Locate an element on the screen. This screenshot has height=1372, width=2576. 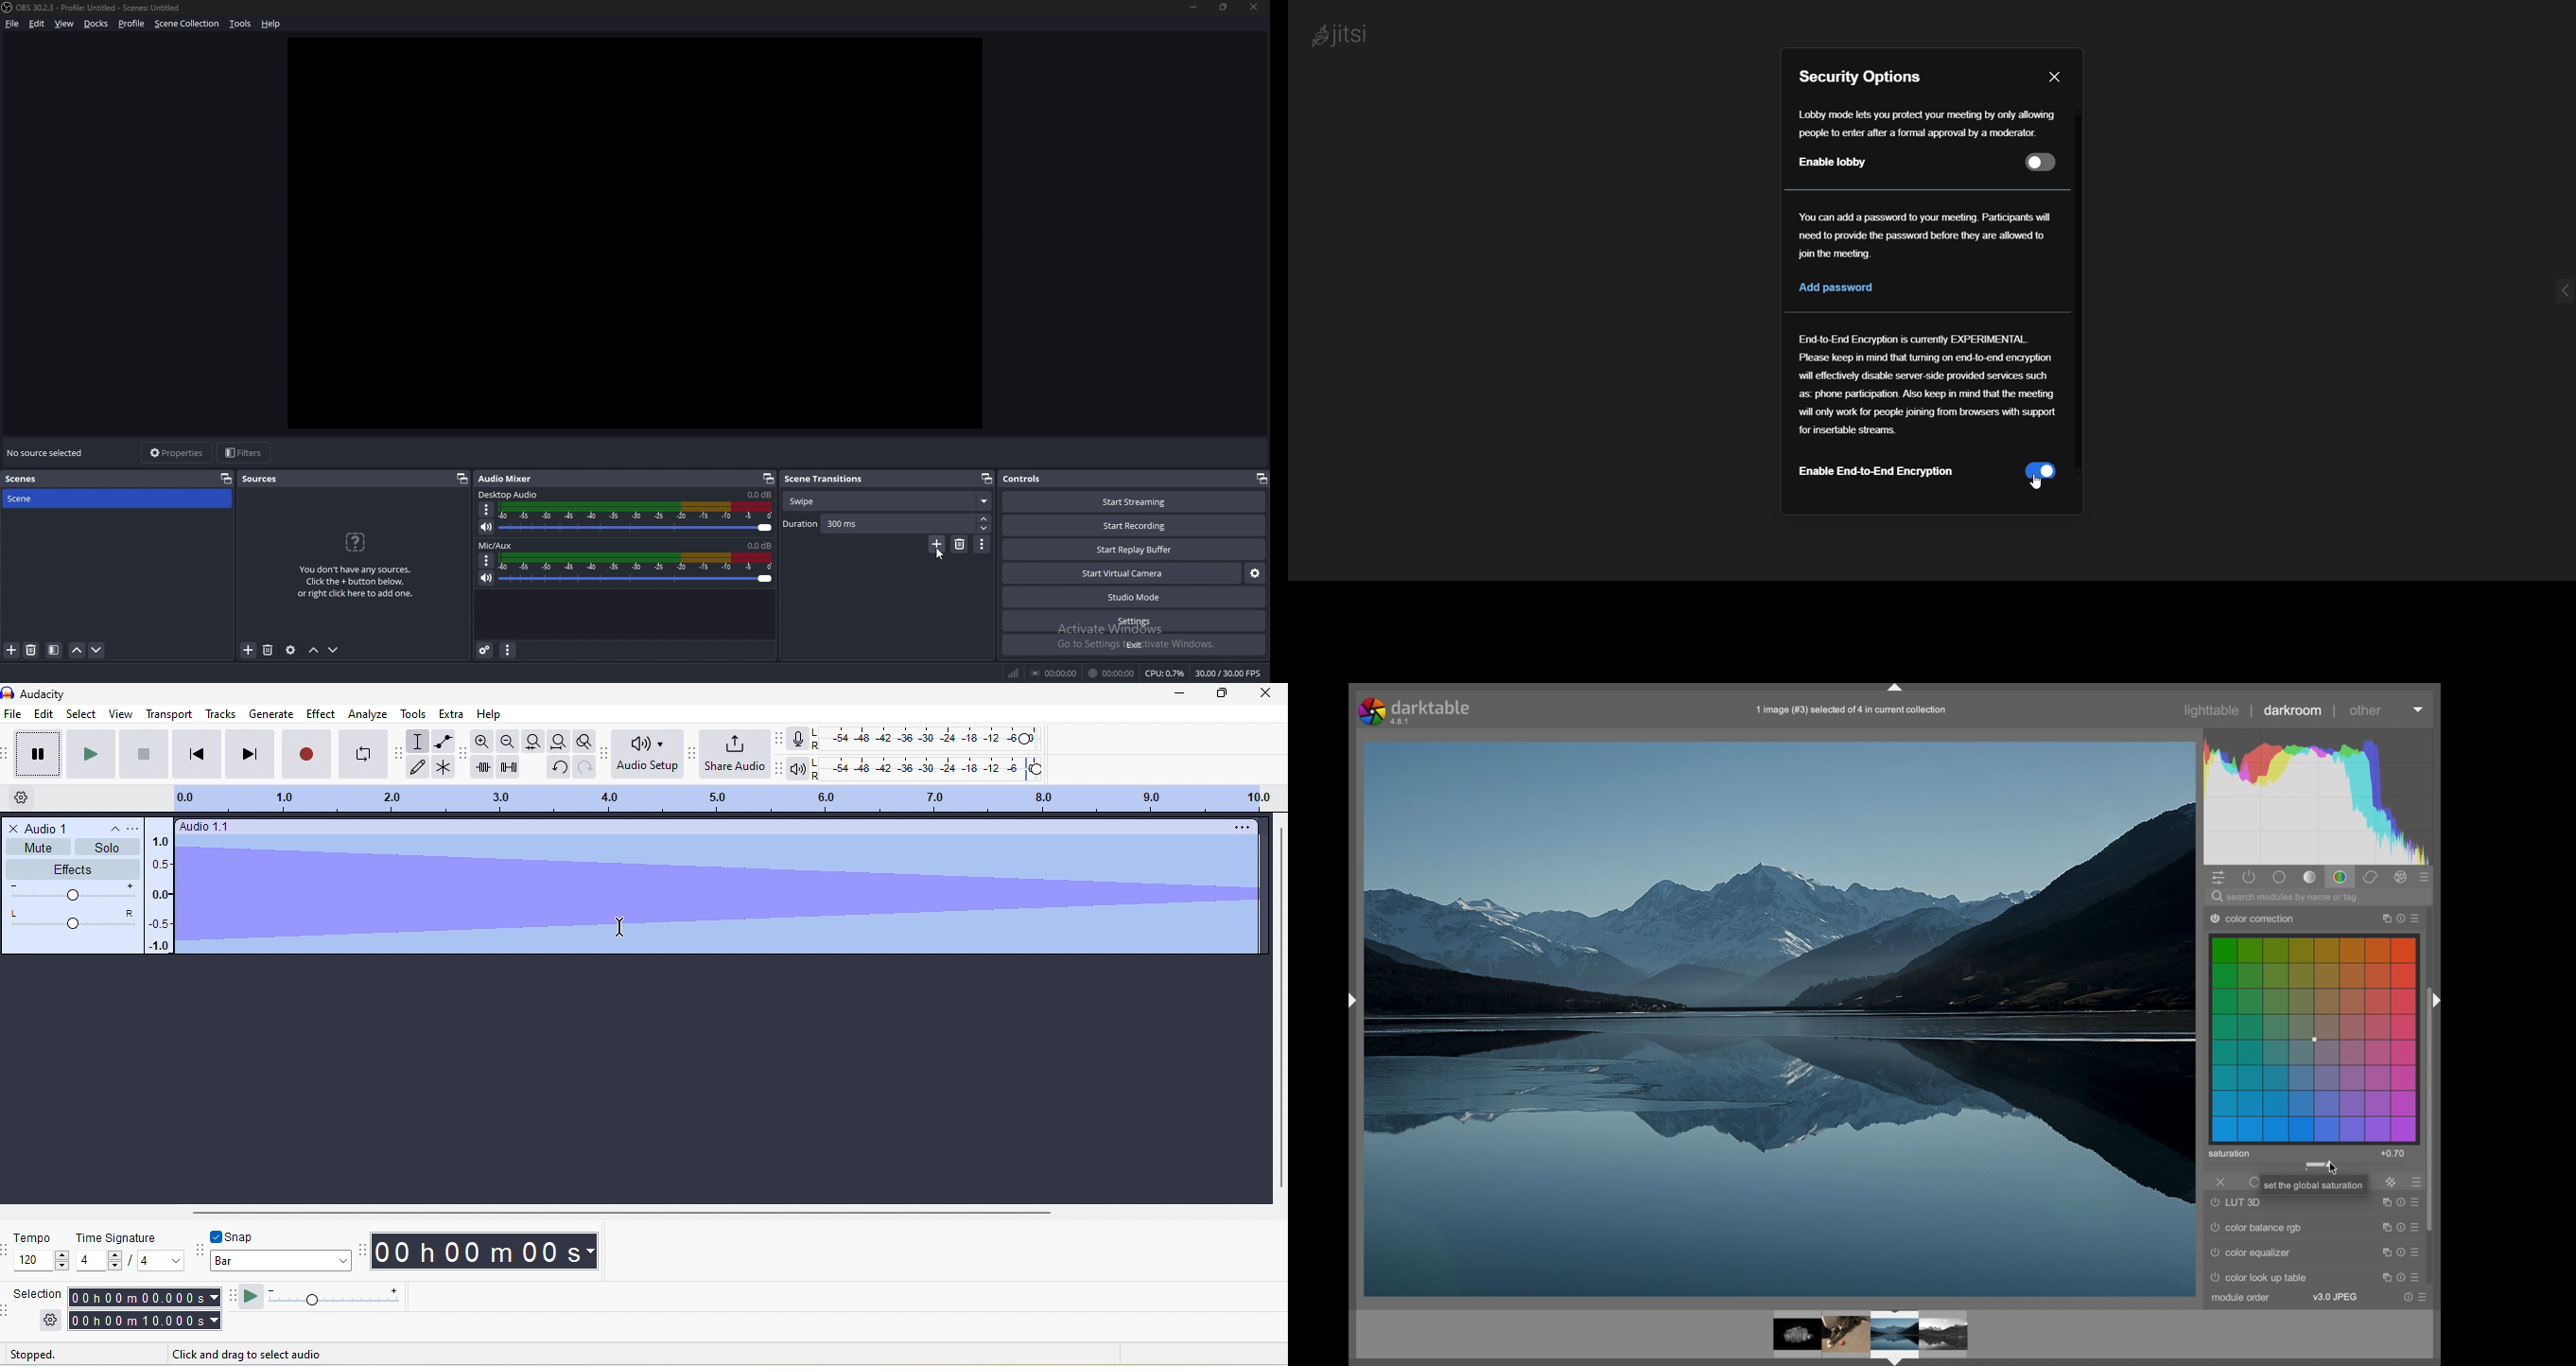
start virtual camera is located at coordinates (1121, 573).